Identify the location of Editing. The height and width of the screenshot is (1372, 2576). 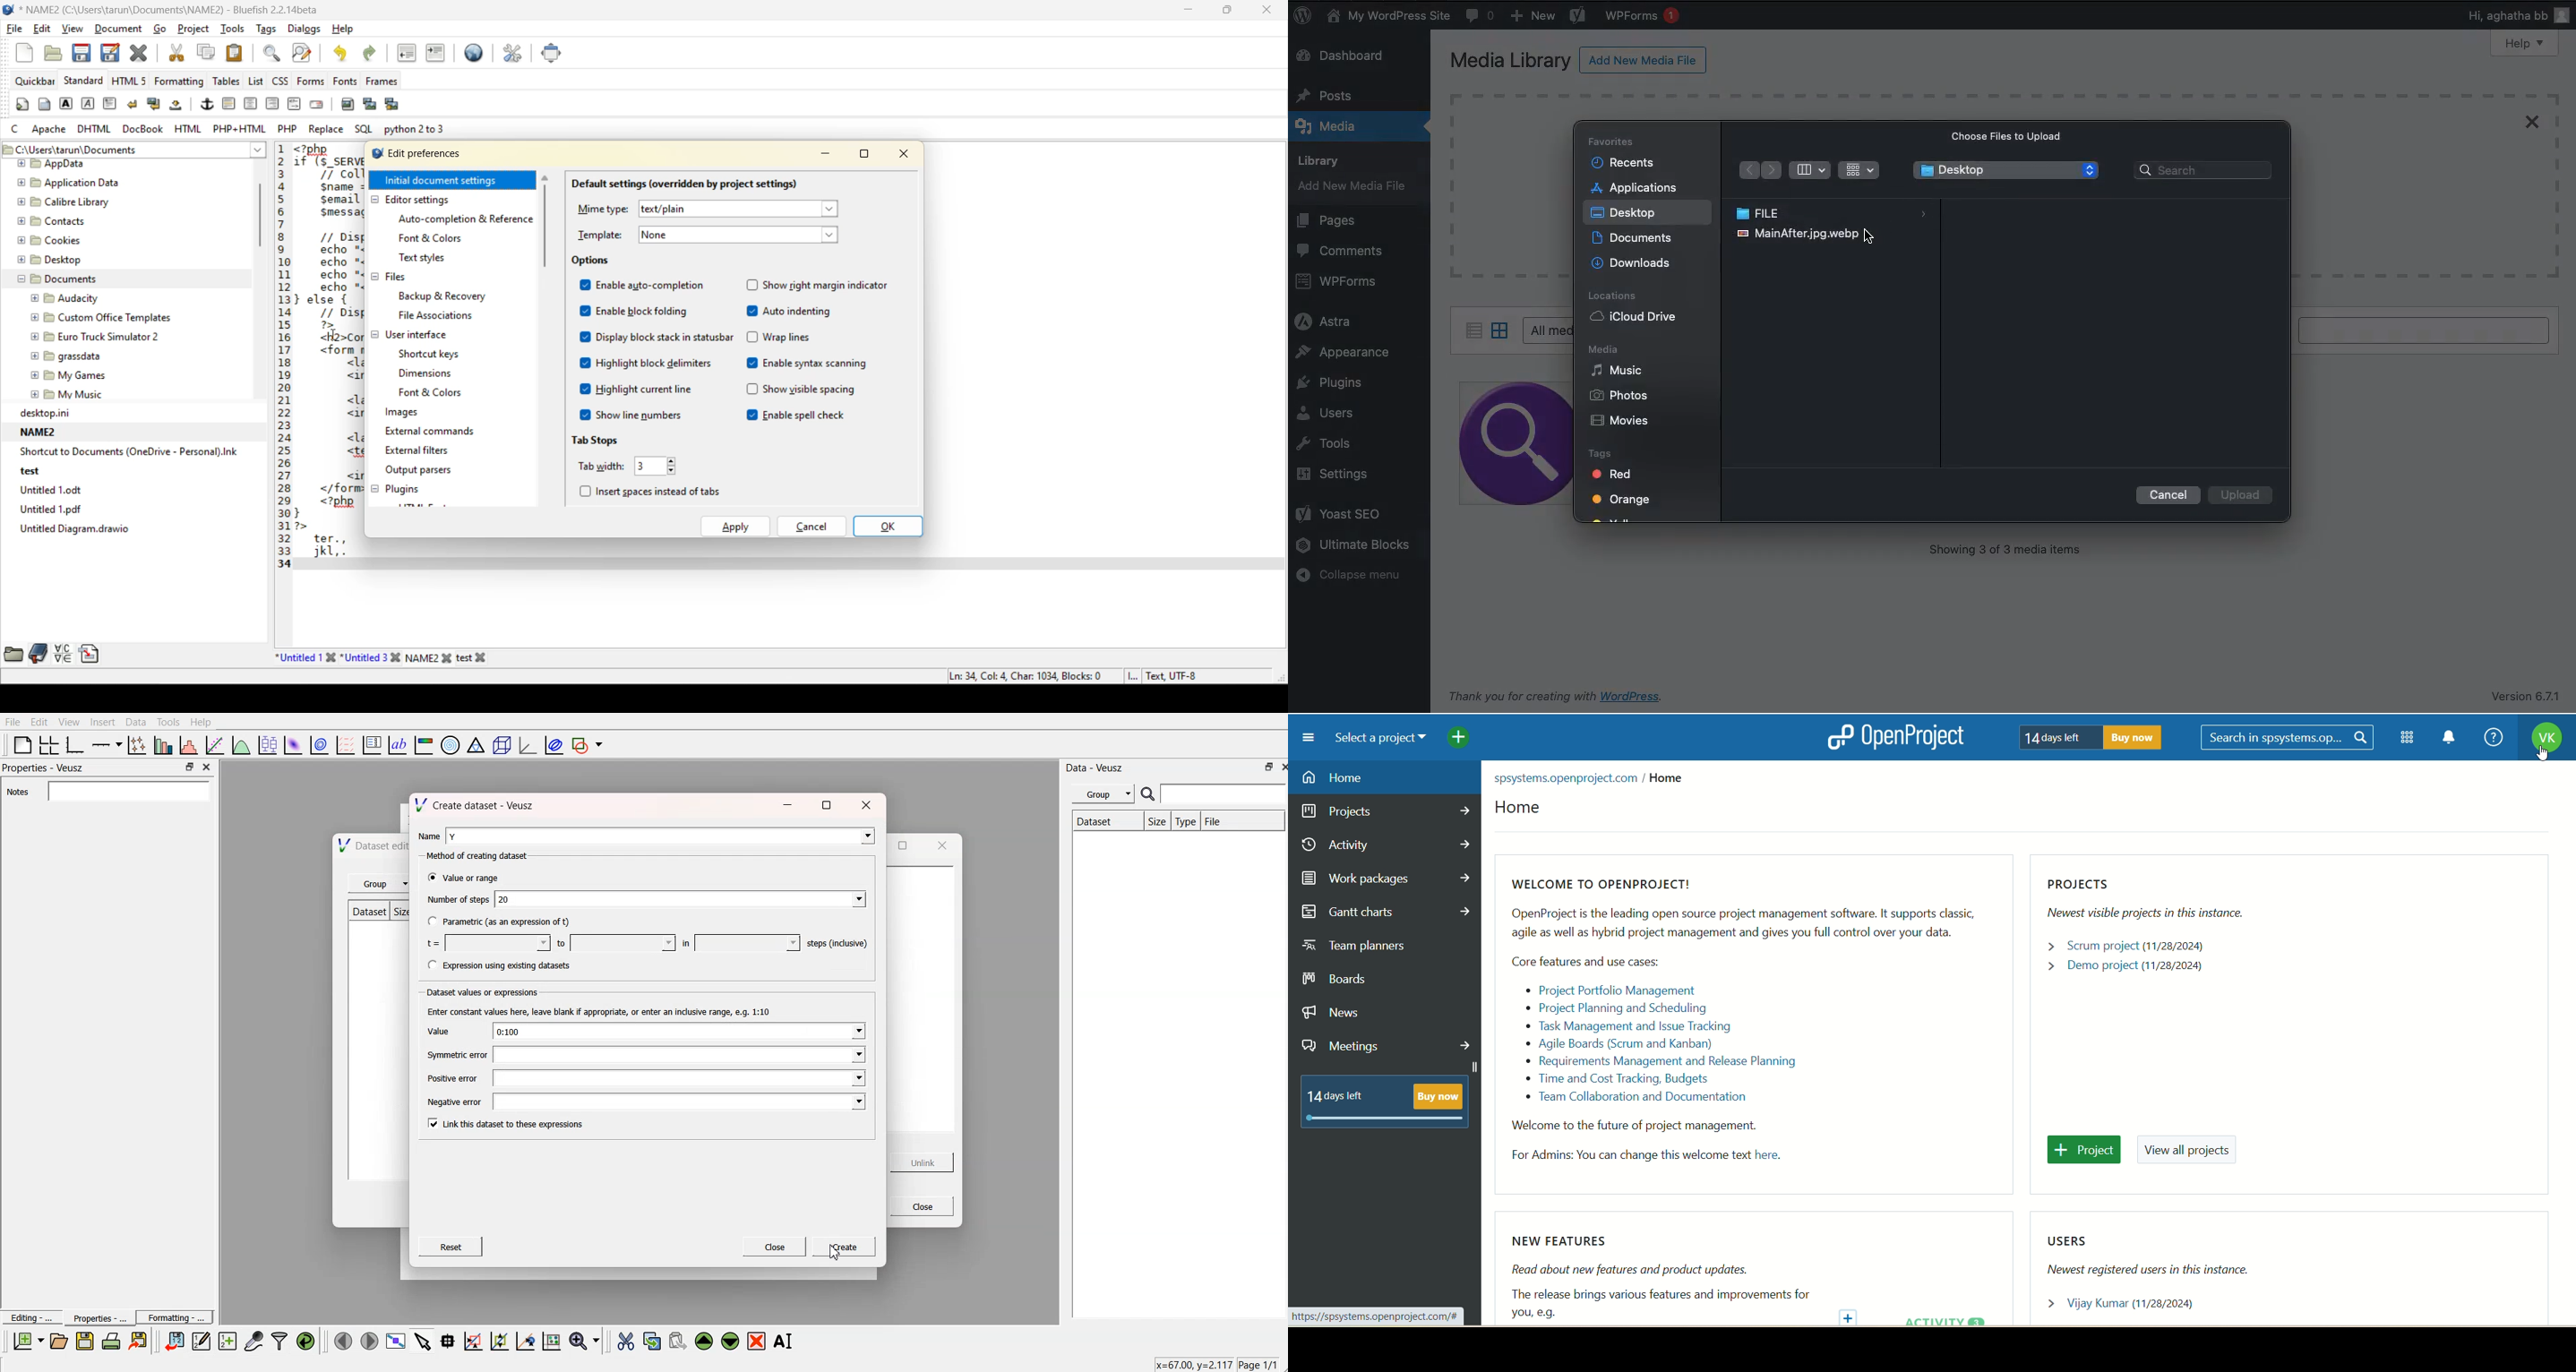
(30, 1316).